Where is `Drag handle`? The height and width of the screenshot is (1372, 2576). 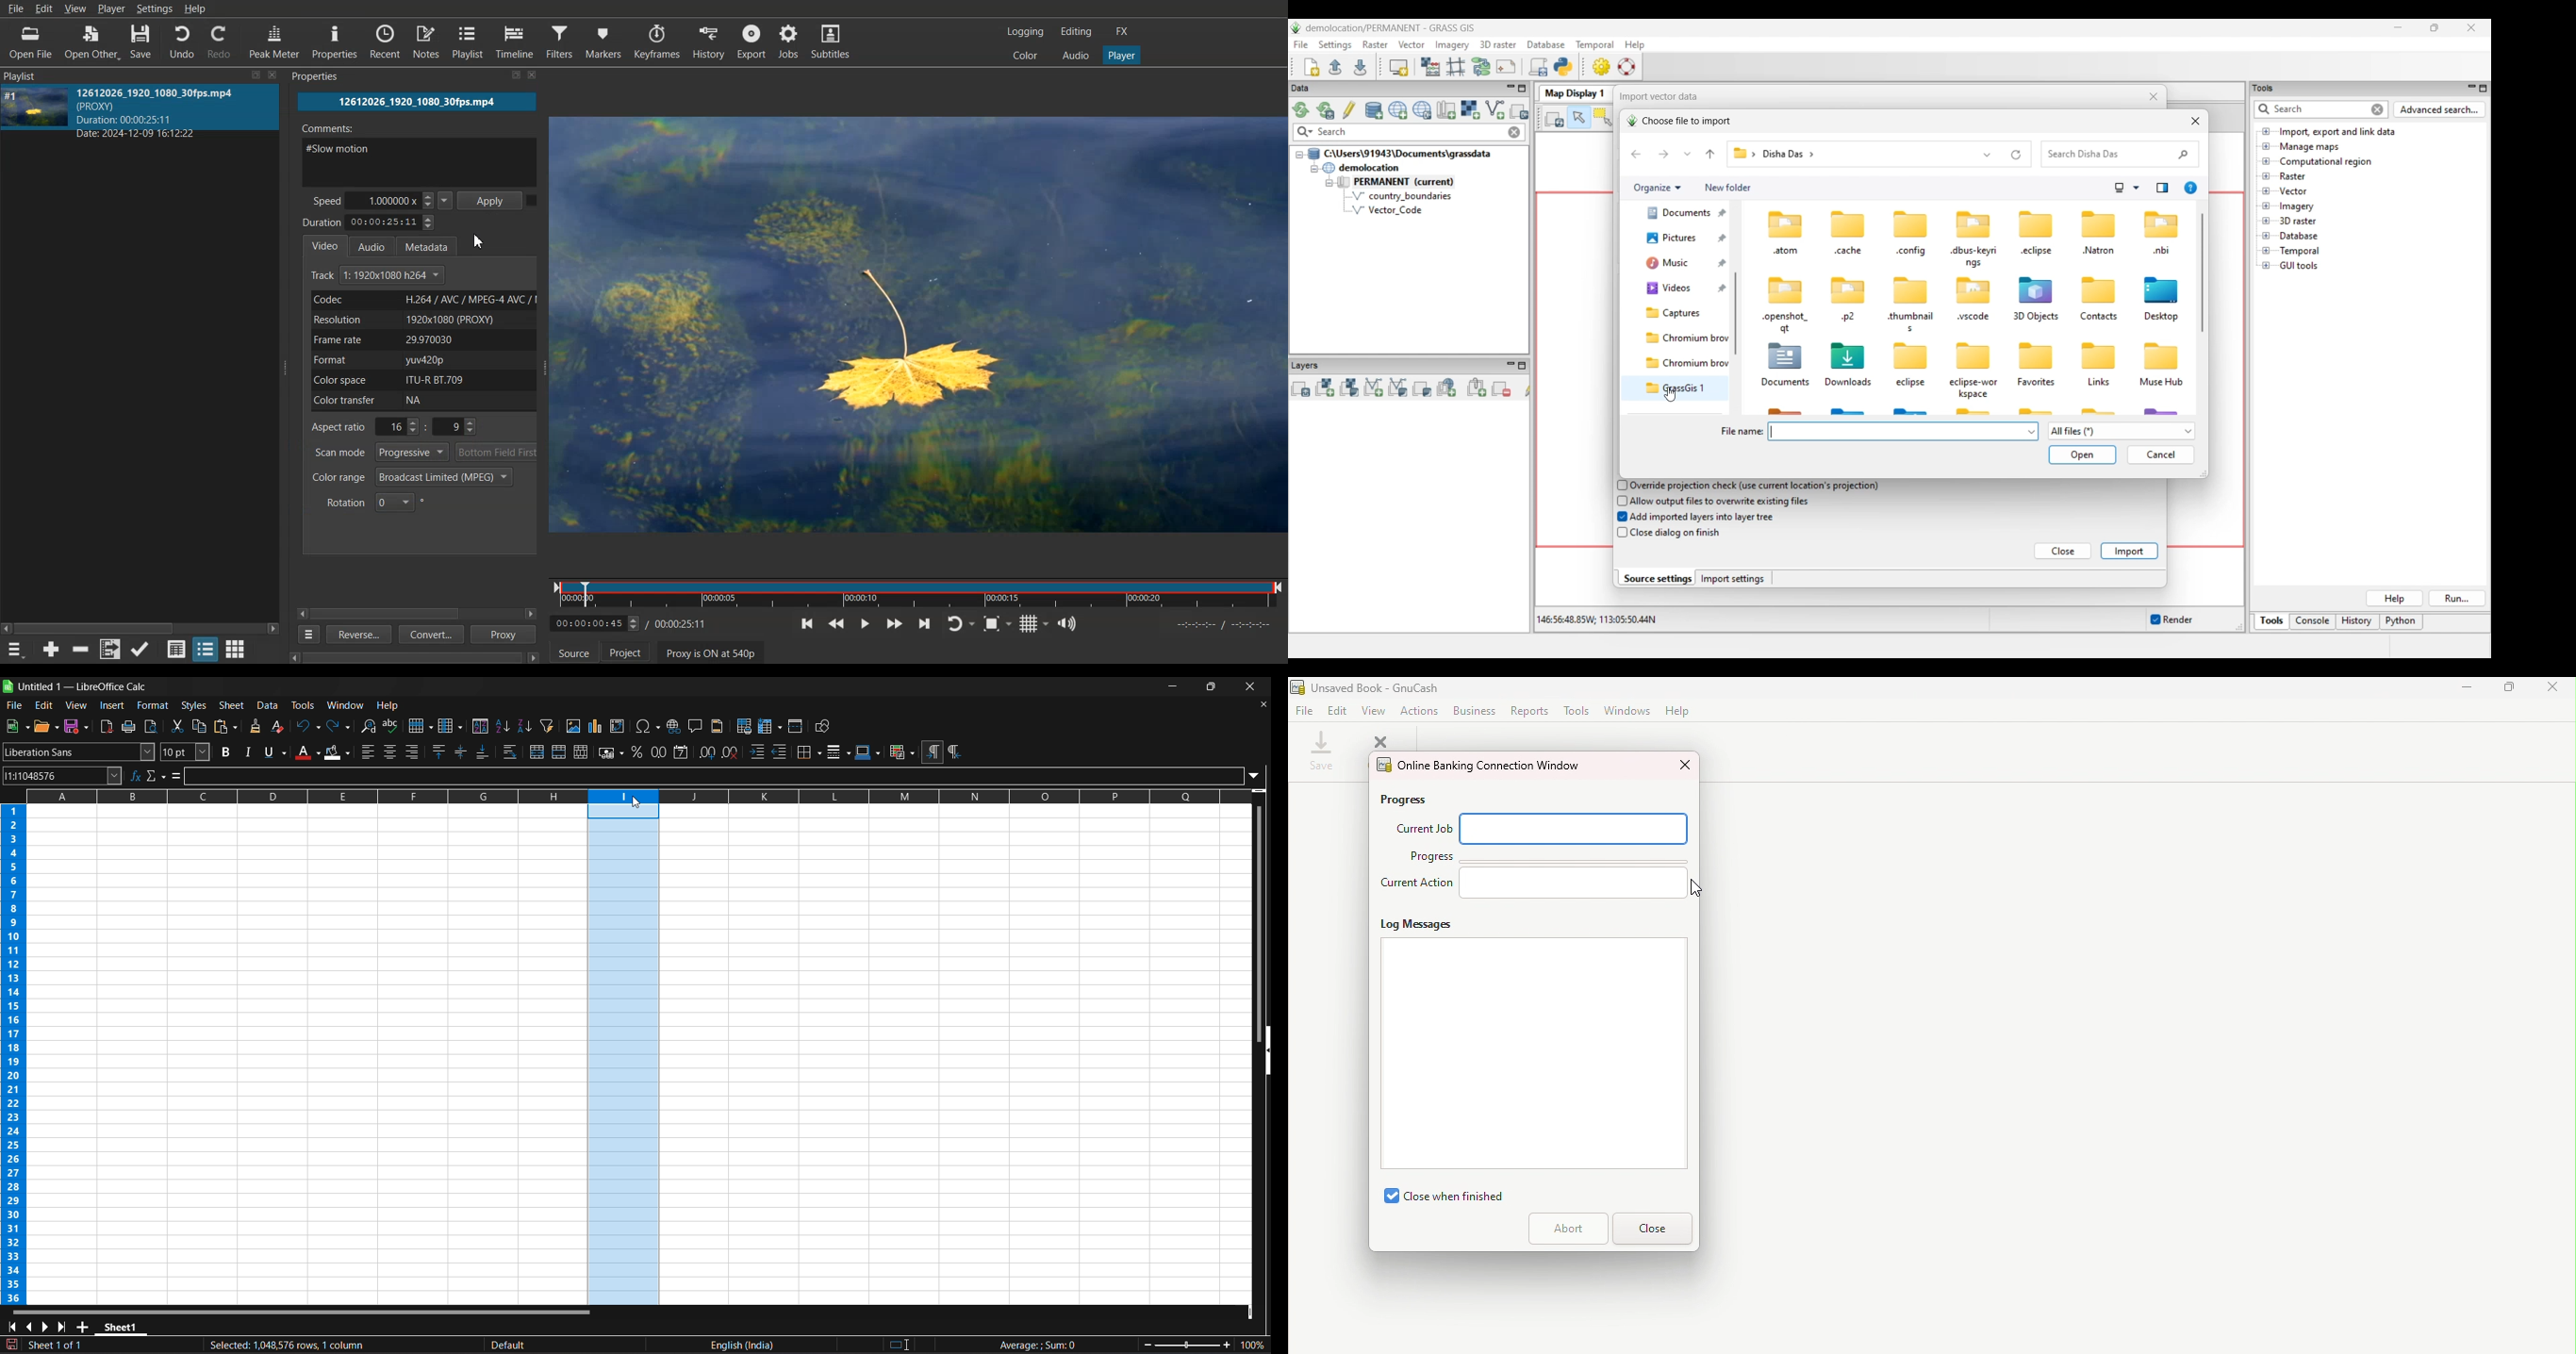
Drag handle is located at coordinates (547, 369).